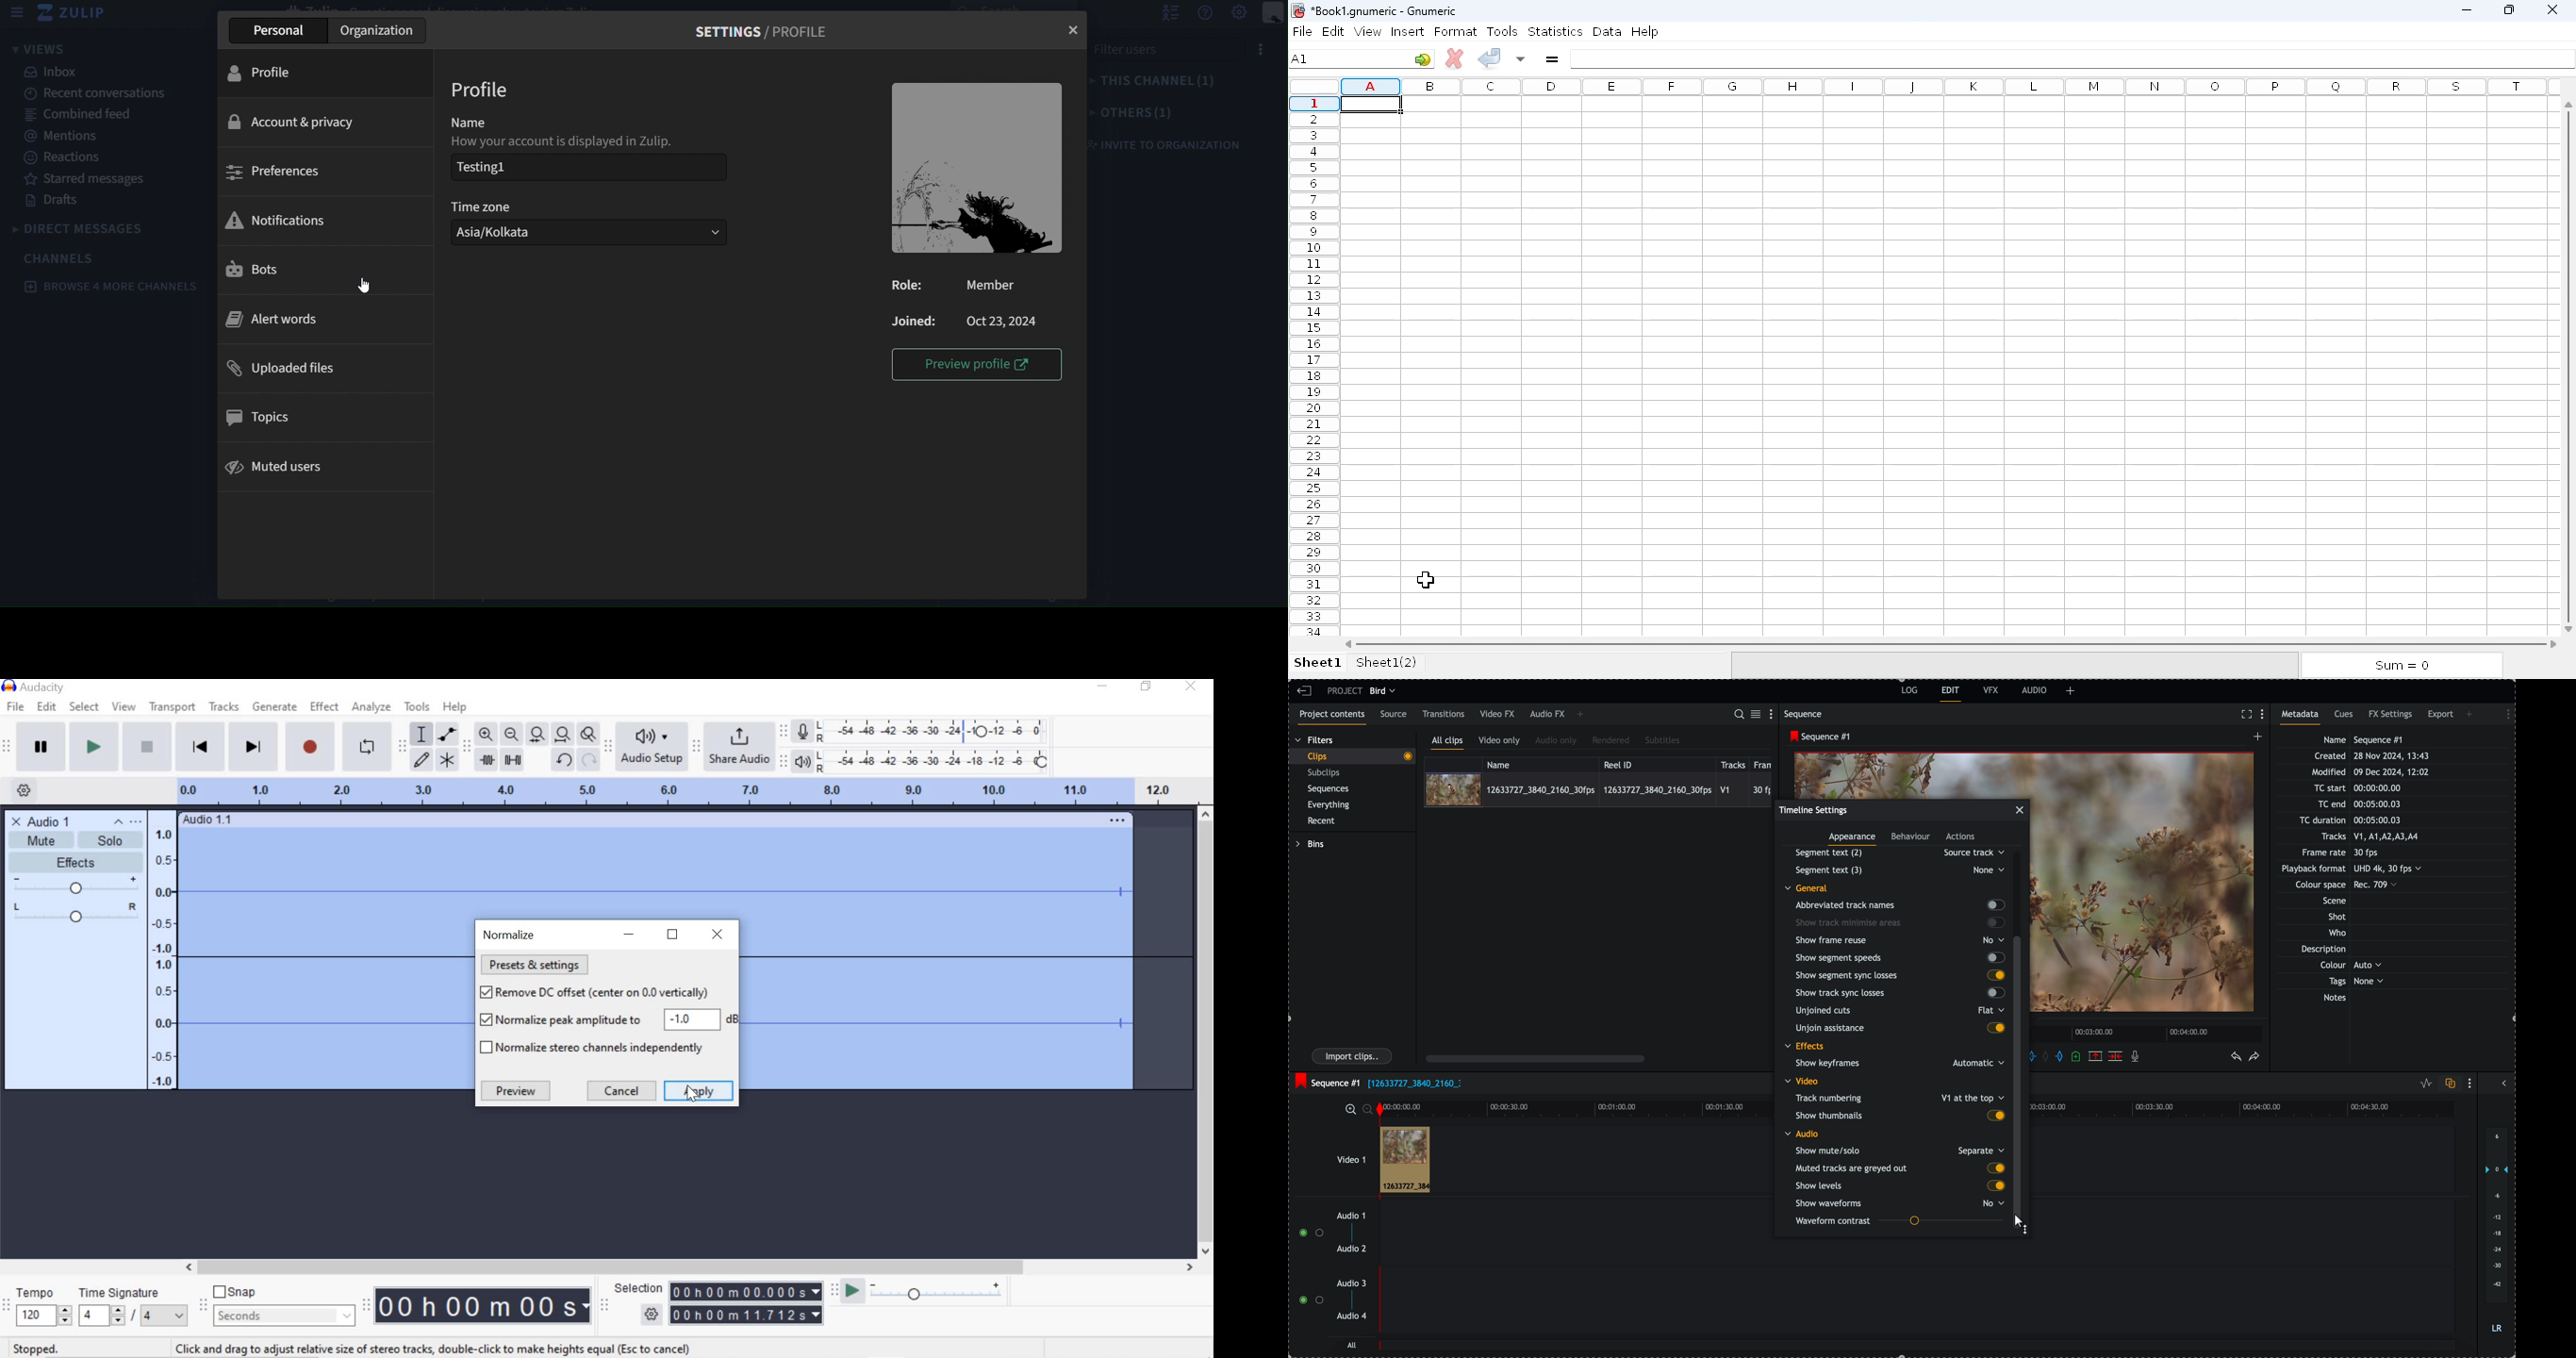 This screenshot has height=1372, width=2576. I want to click on muted users, so click(316, 469).